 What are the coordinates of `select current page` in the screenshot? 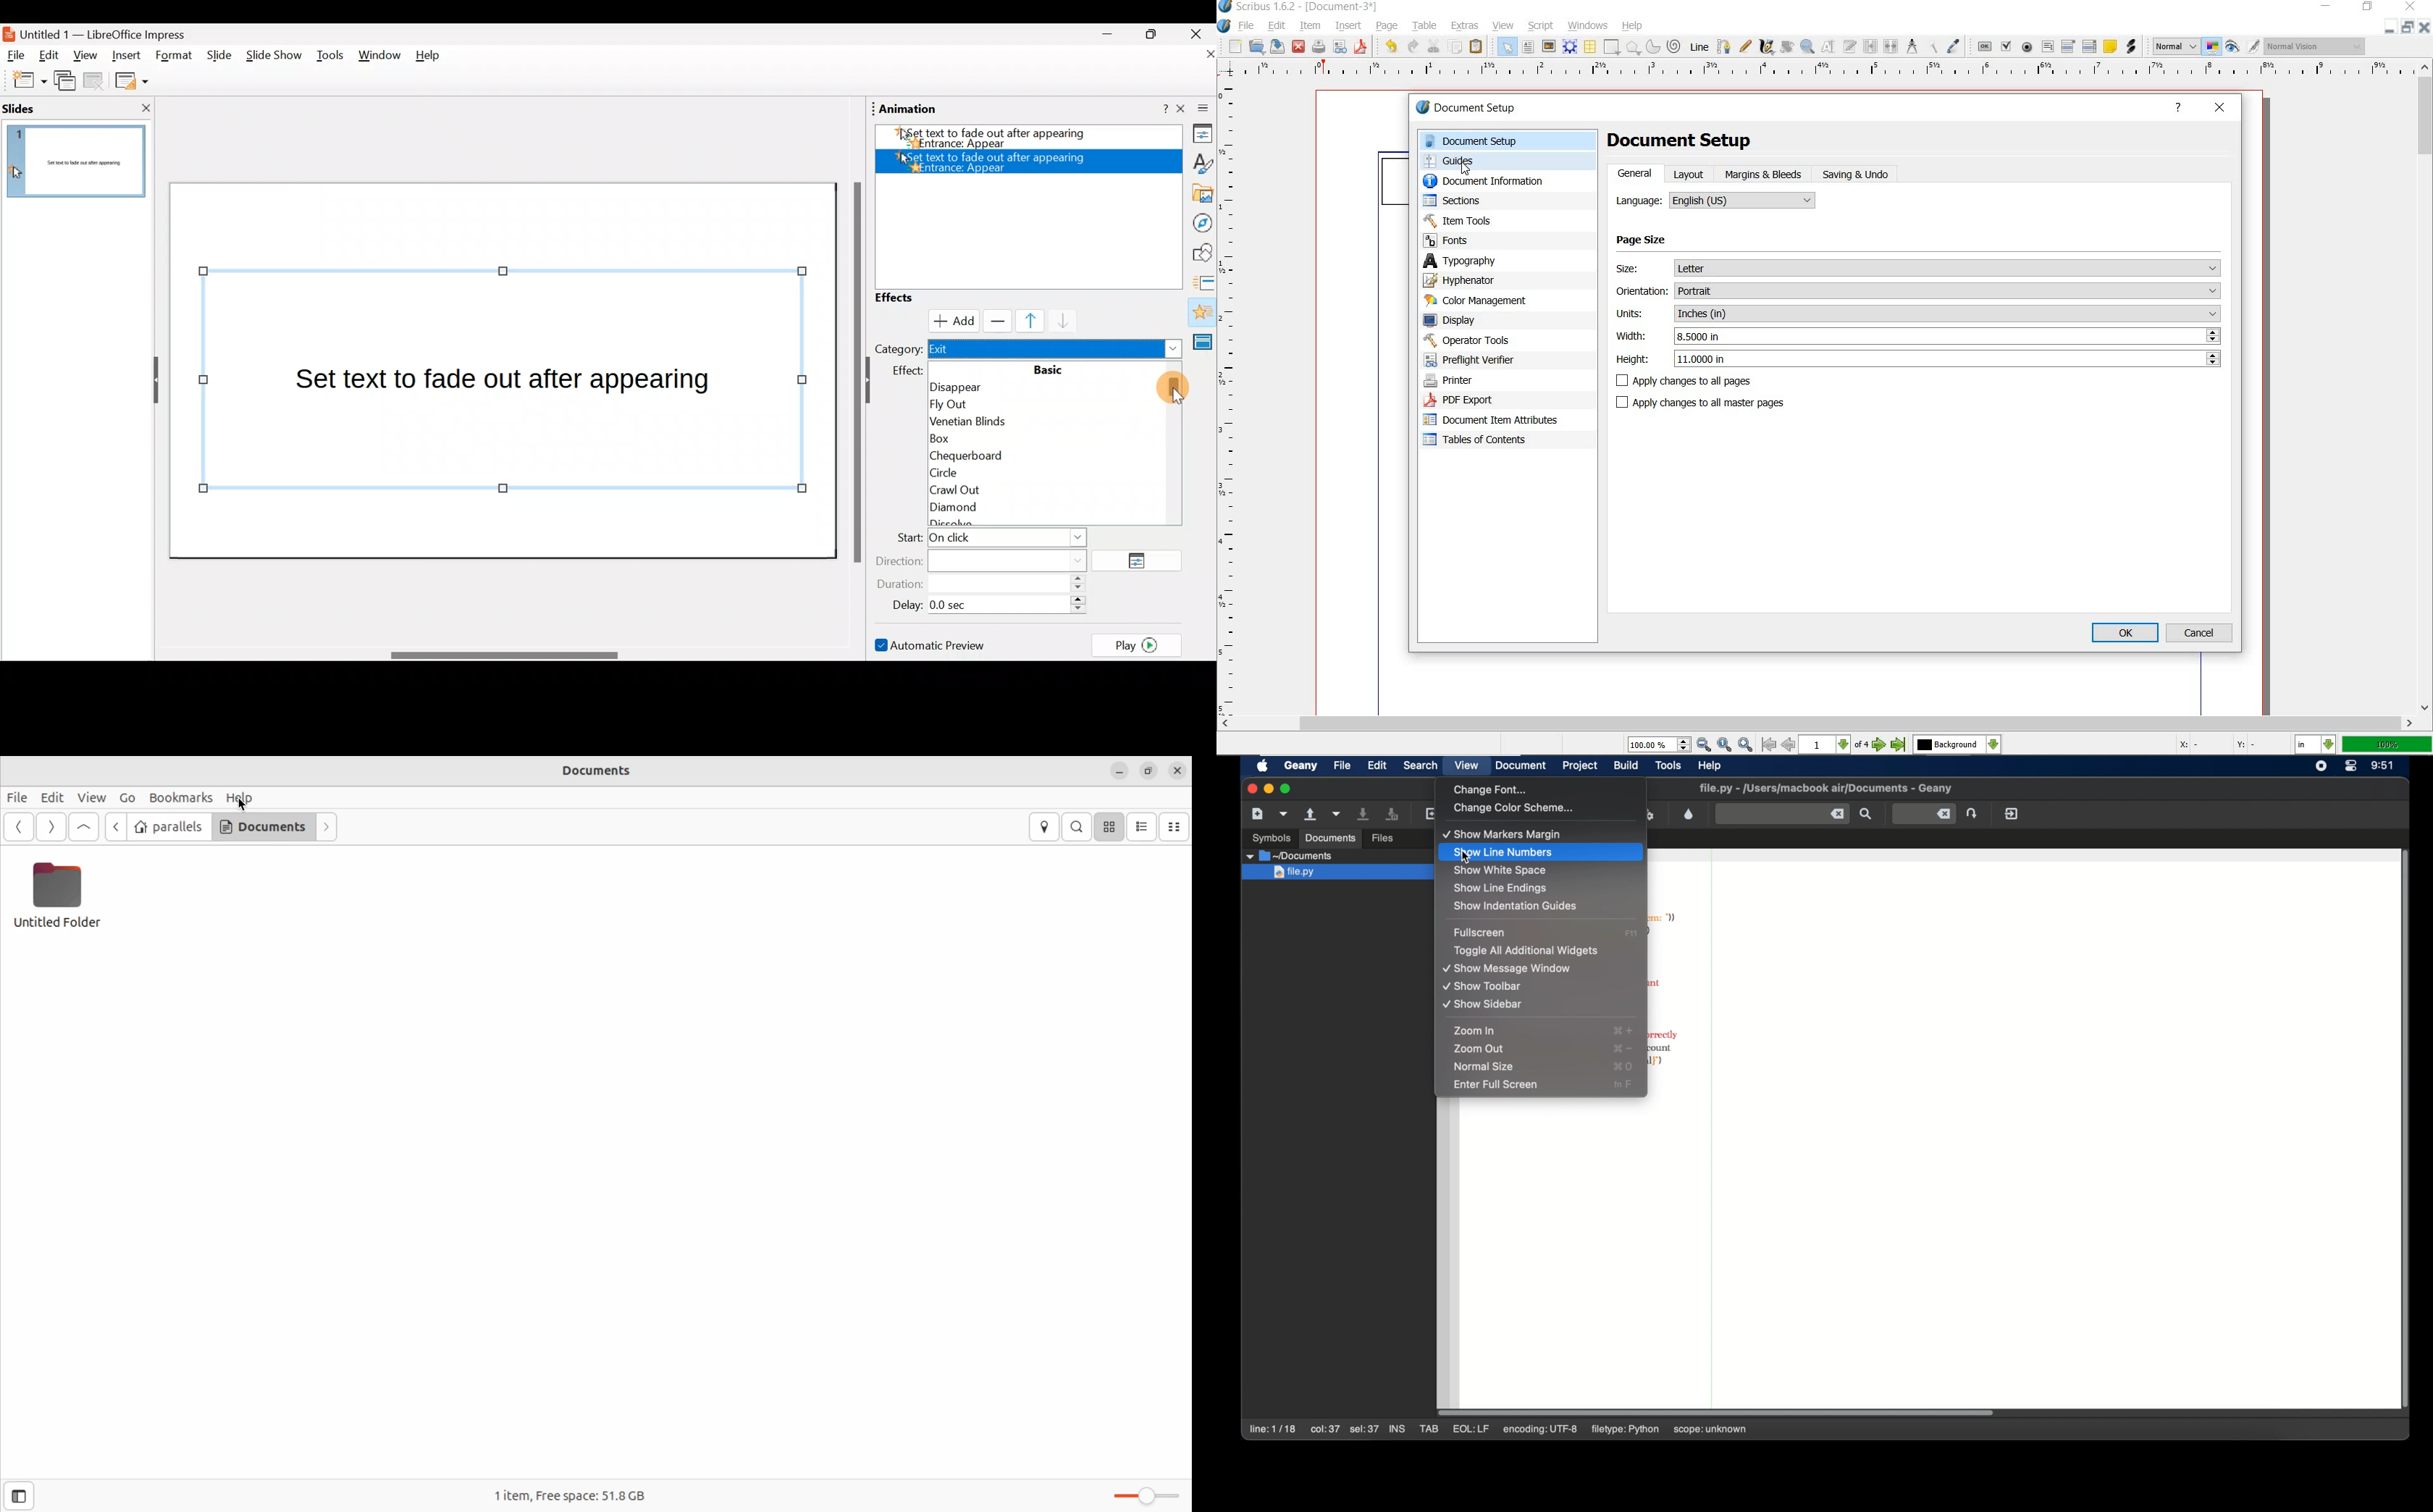 It's located at (1836, 745).